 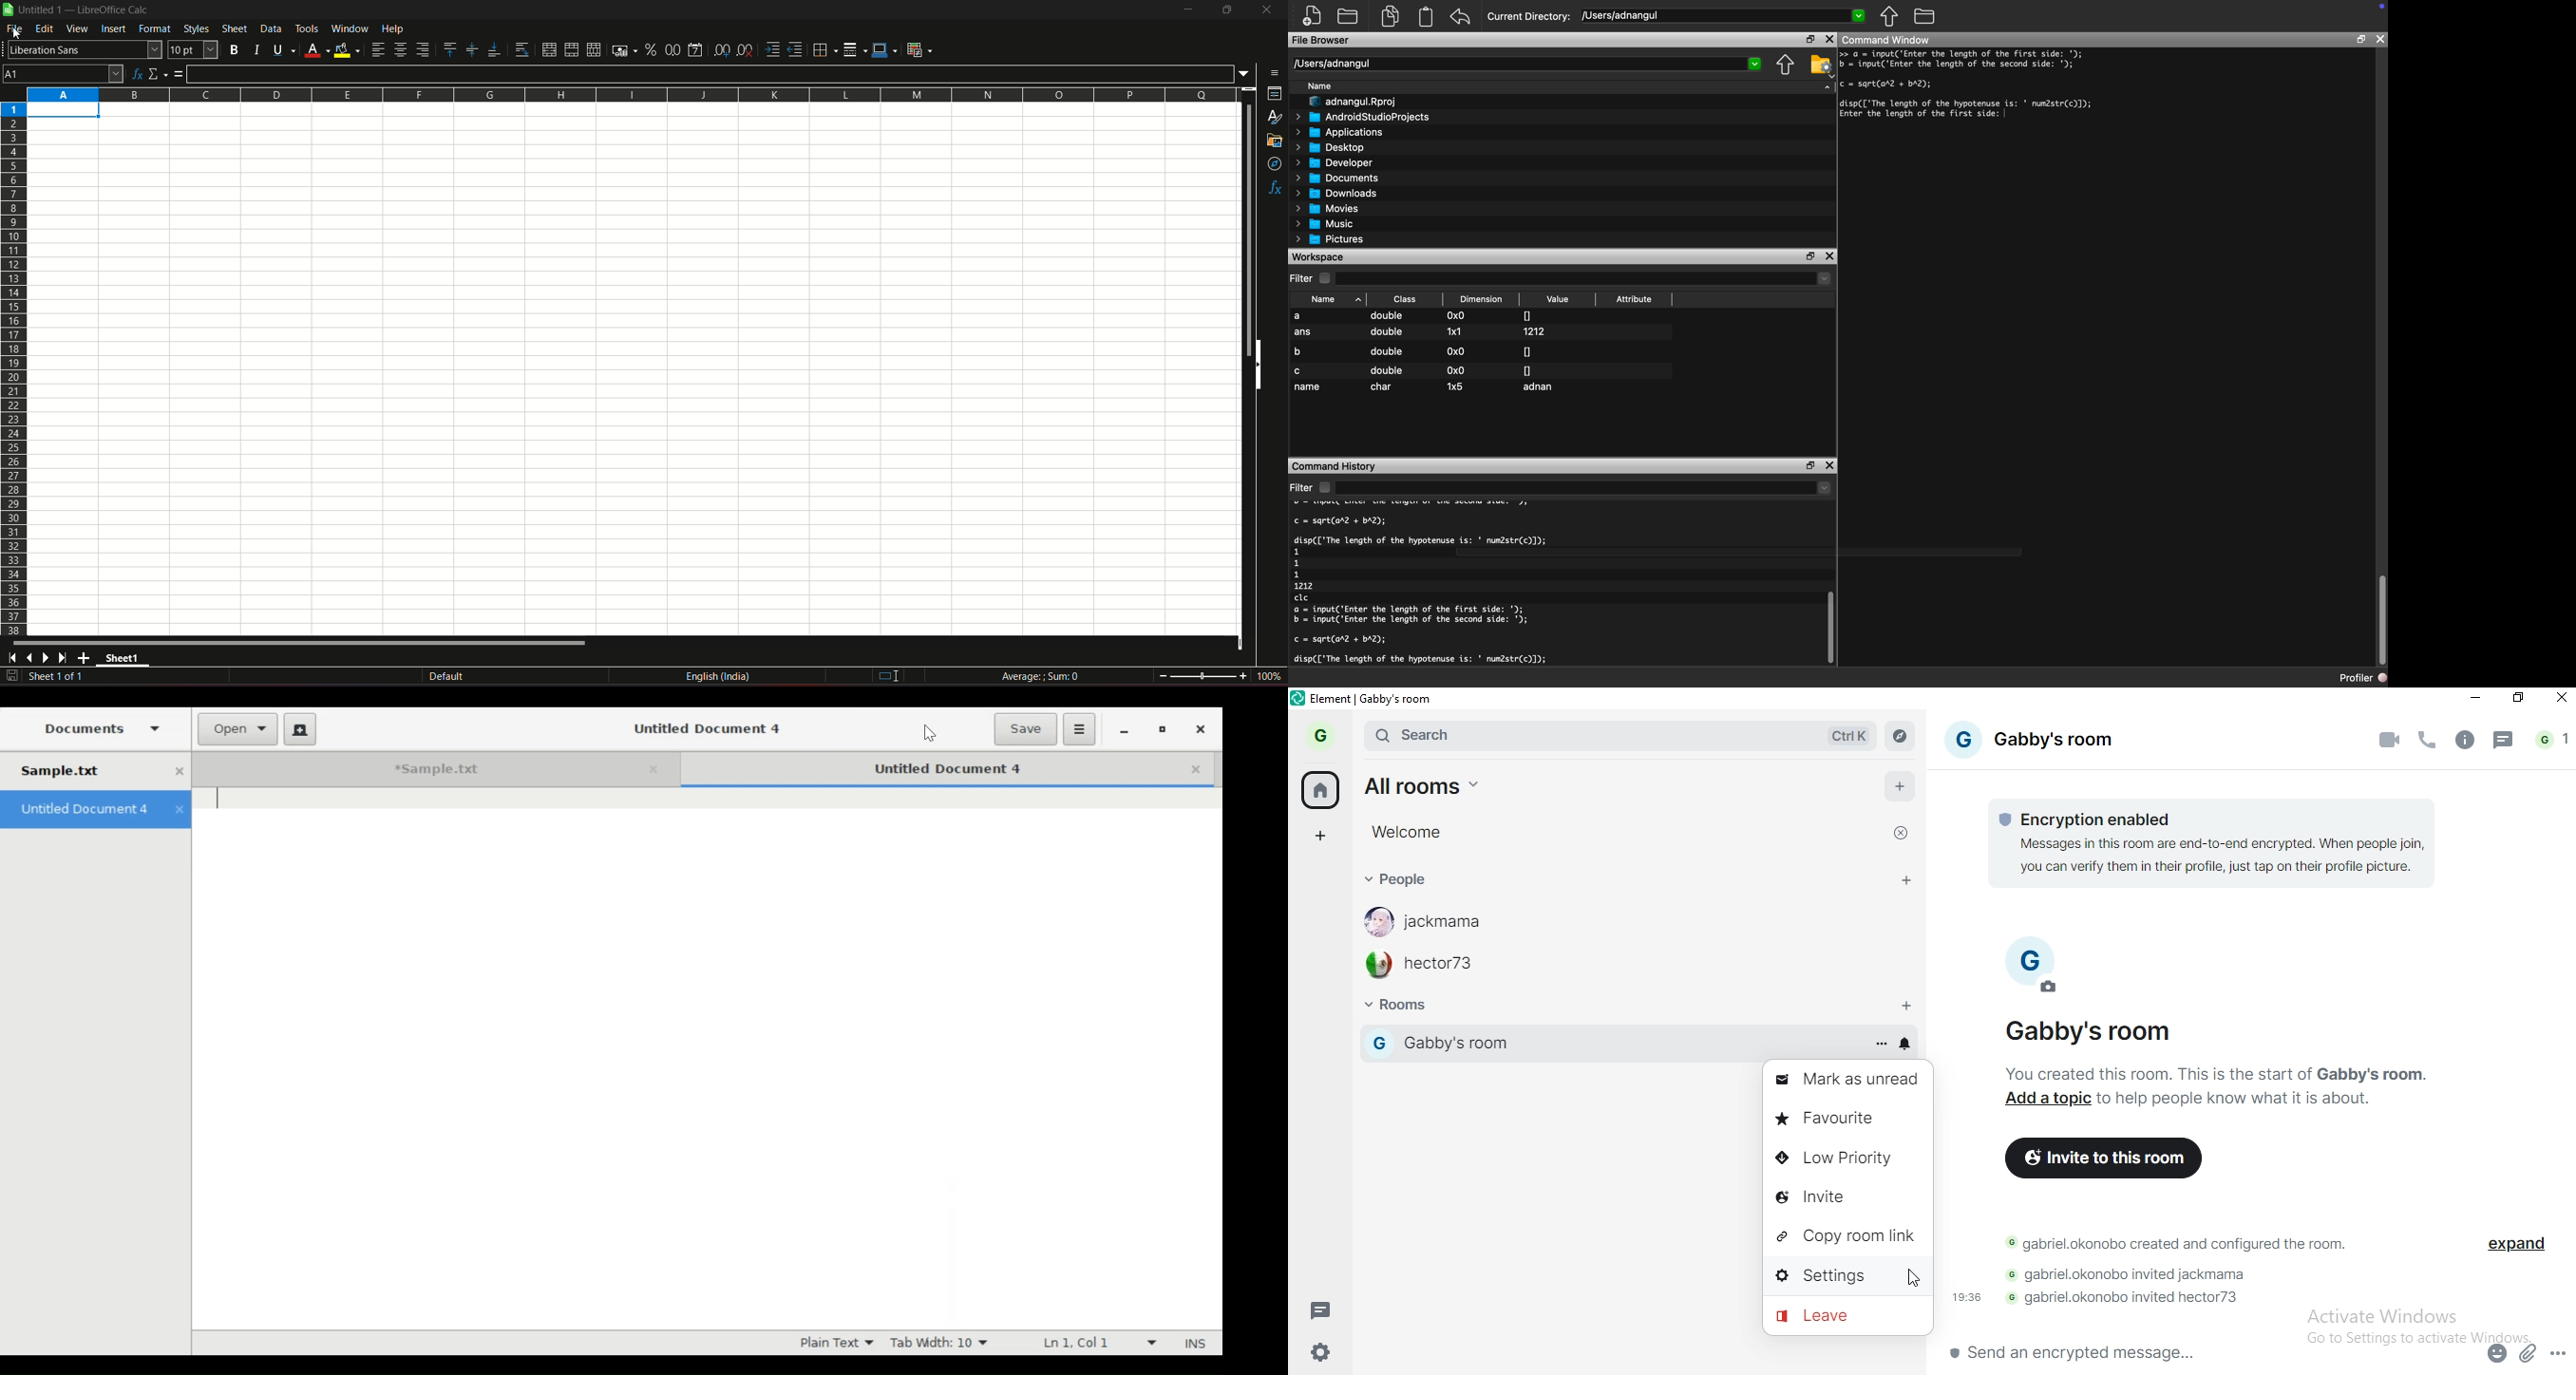 I want to click on align right, so click(x=423, y=50).